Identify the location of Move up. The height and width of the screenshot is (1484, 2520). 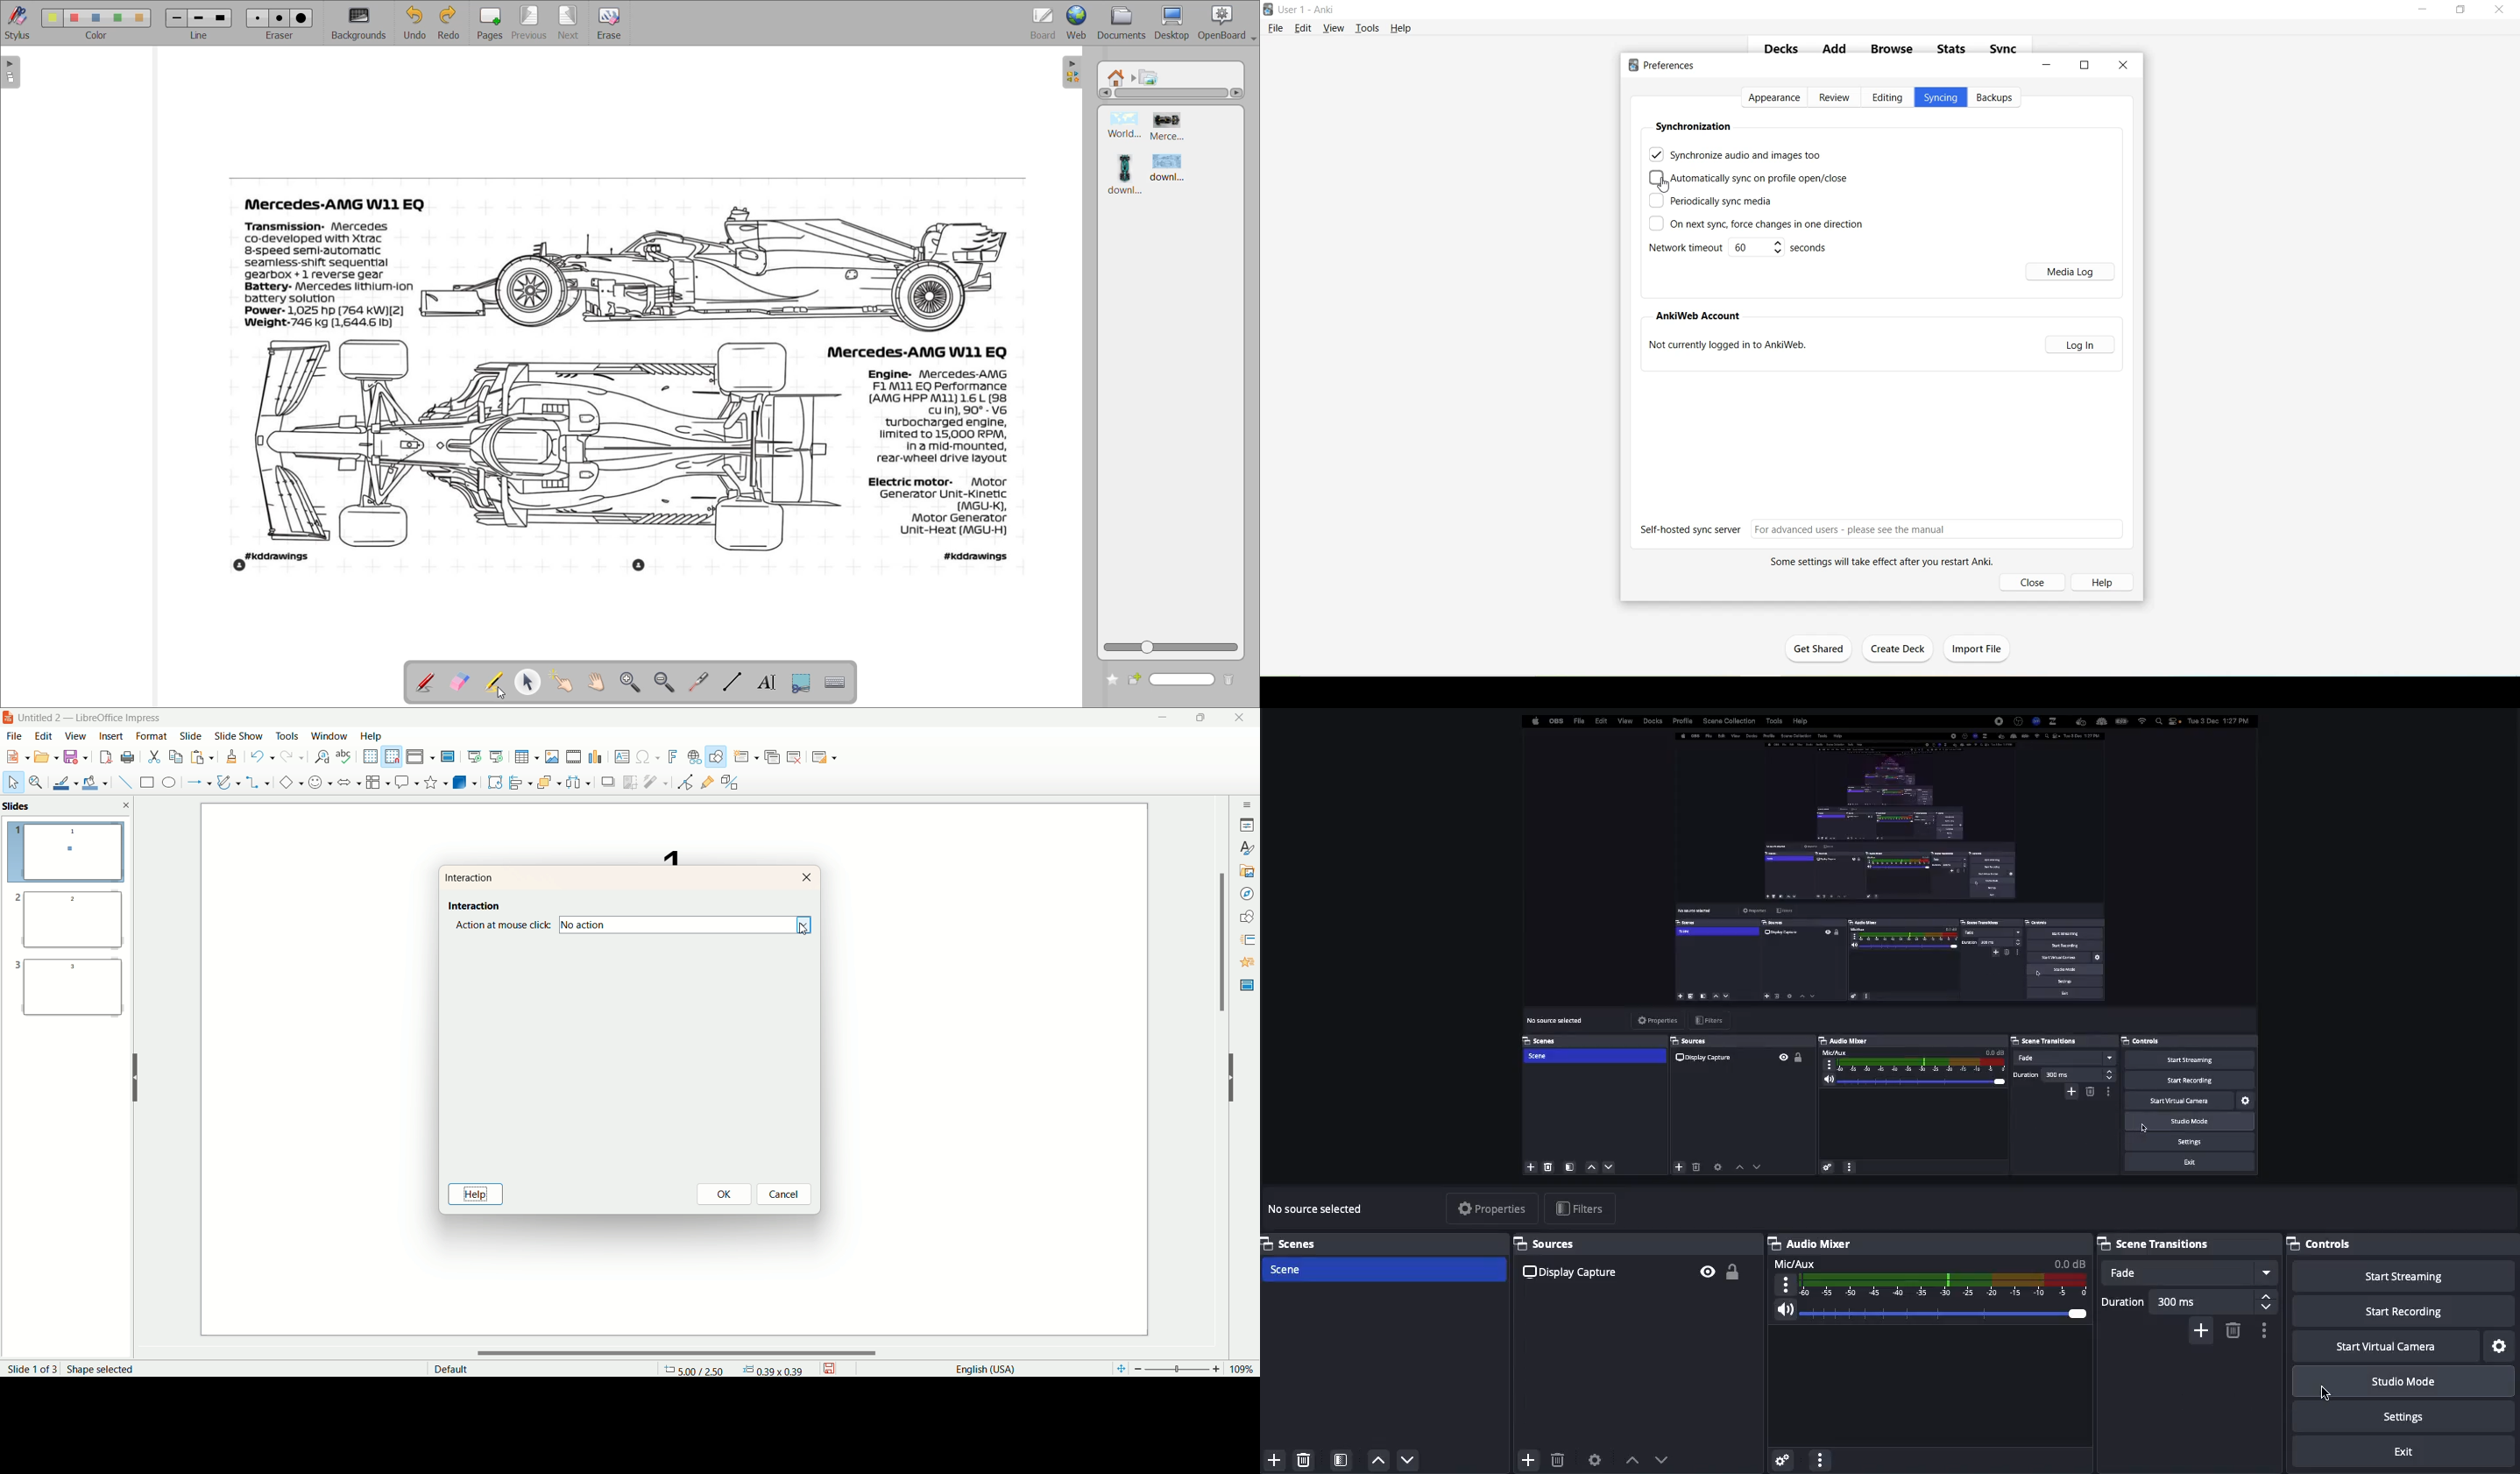
(1632, 1460).